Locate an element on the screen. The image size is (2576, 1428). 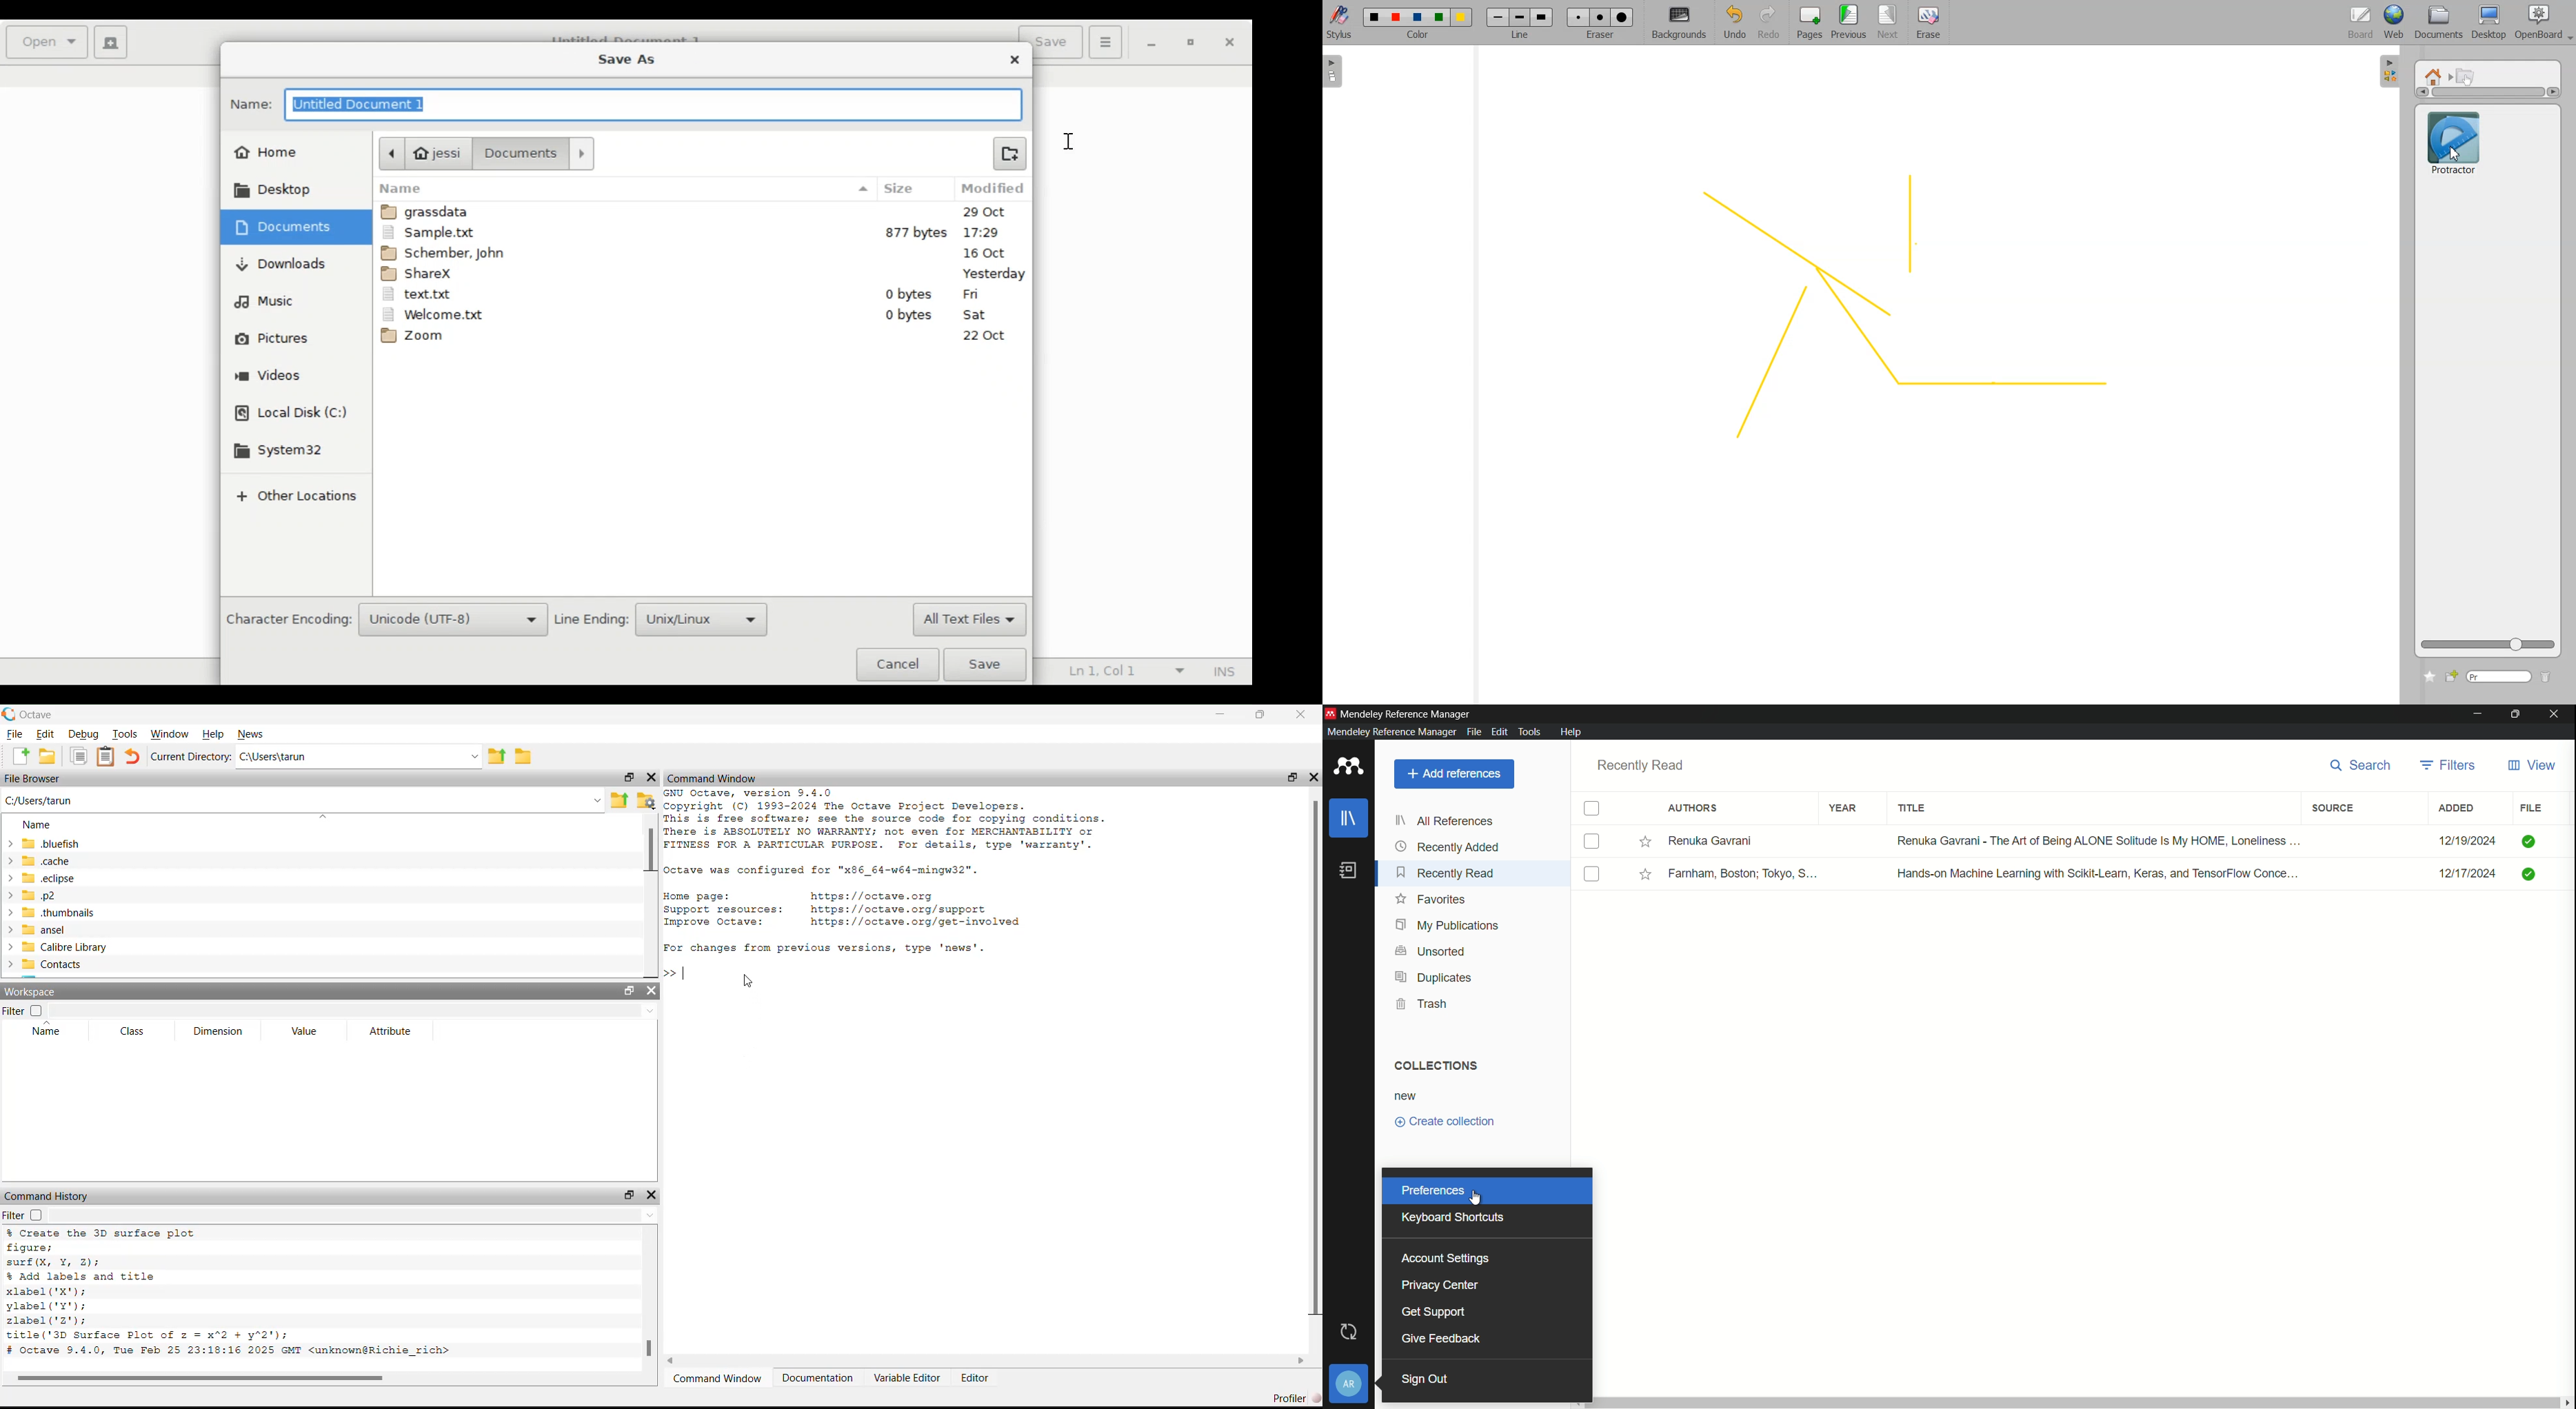
Toggle favorites is located at coordinates (1645, 841).